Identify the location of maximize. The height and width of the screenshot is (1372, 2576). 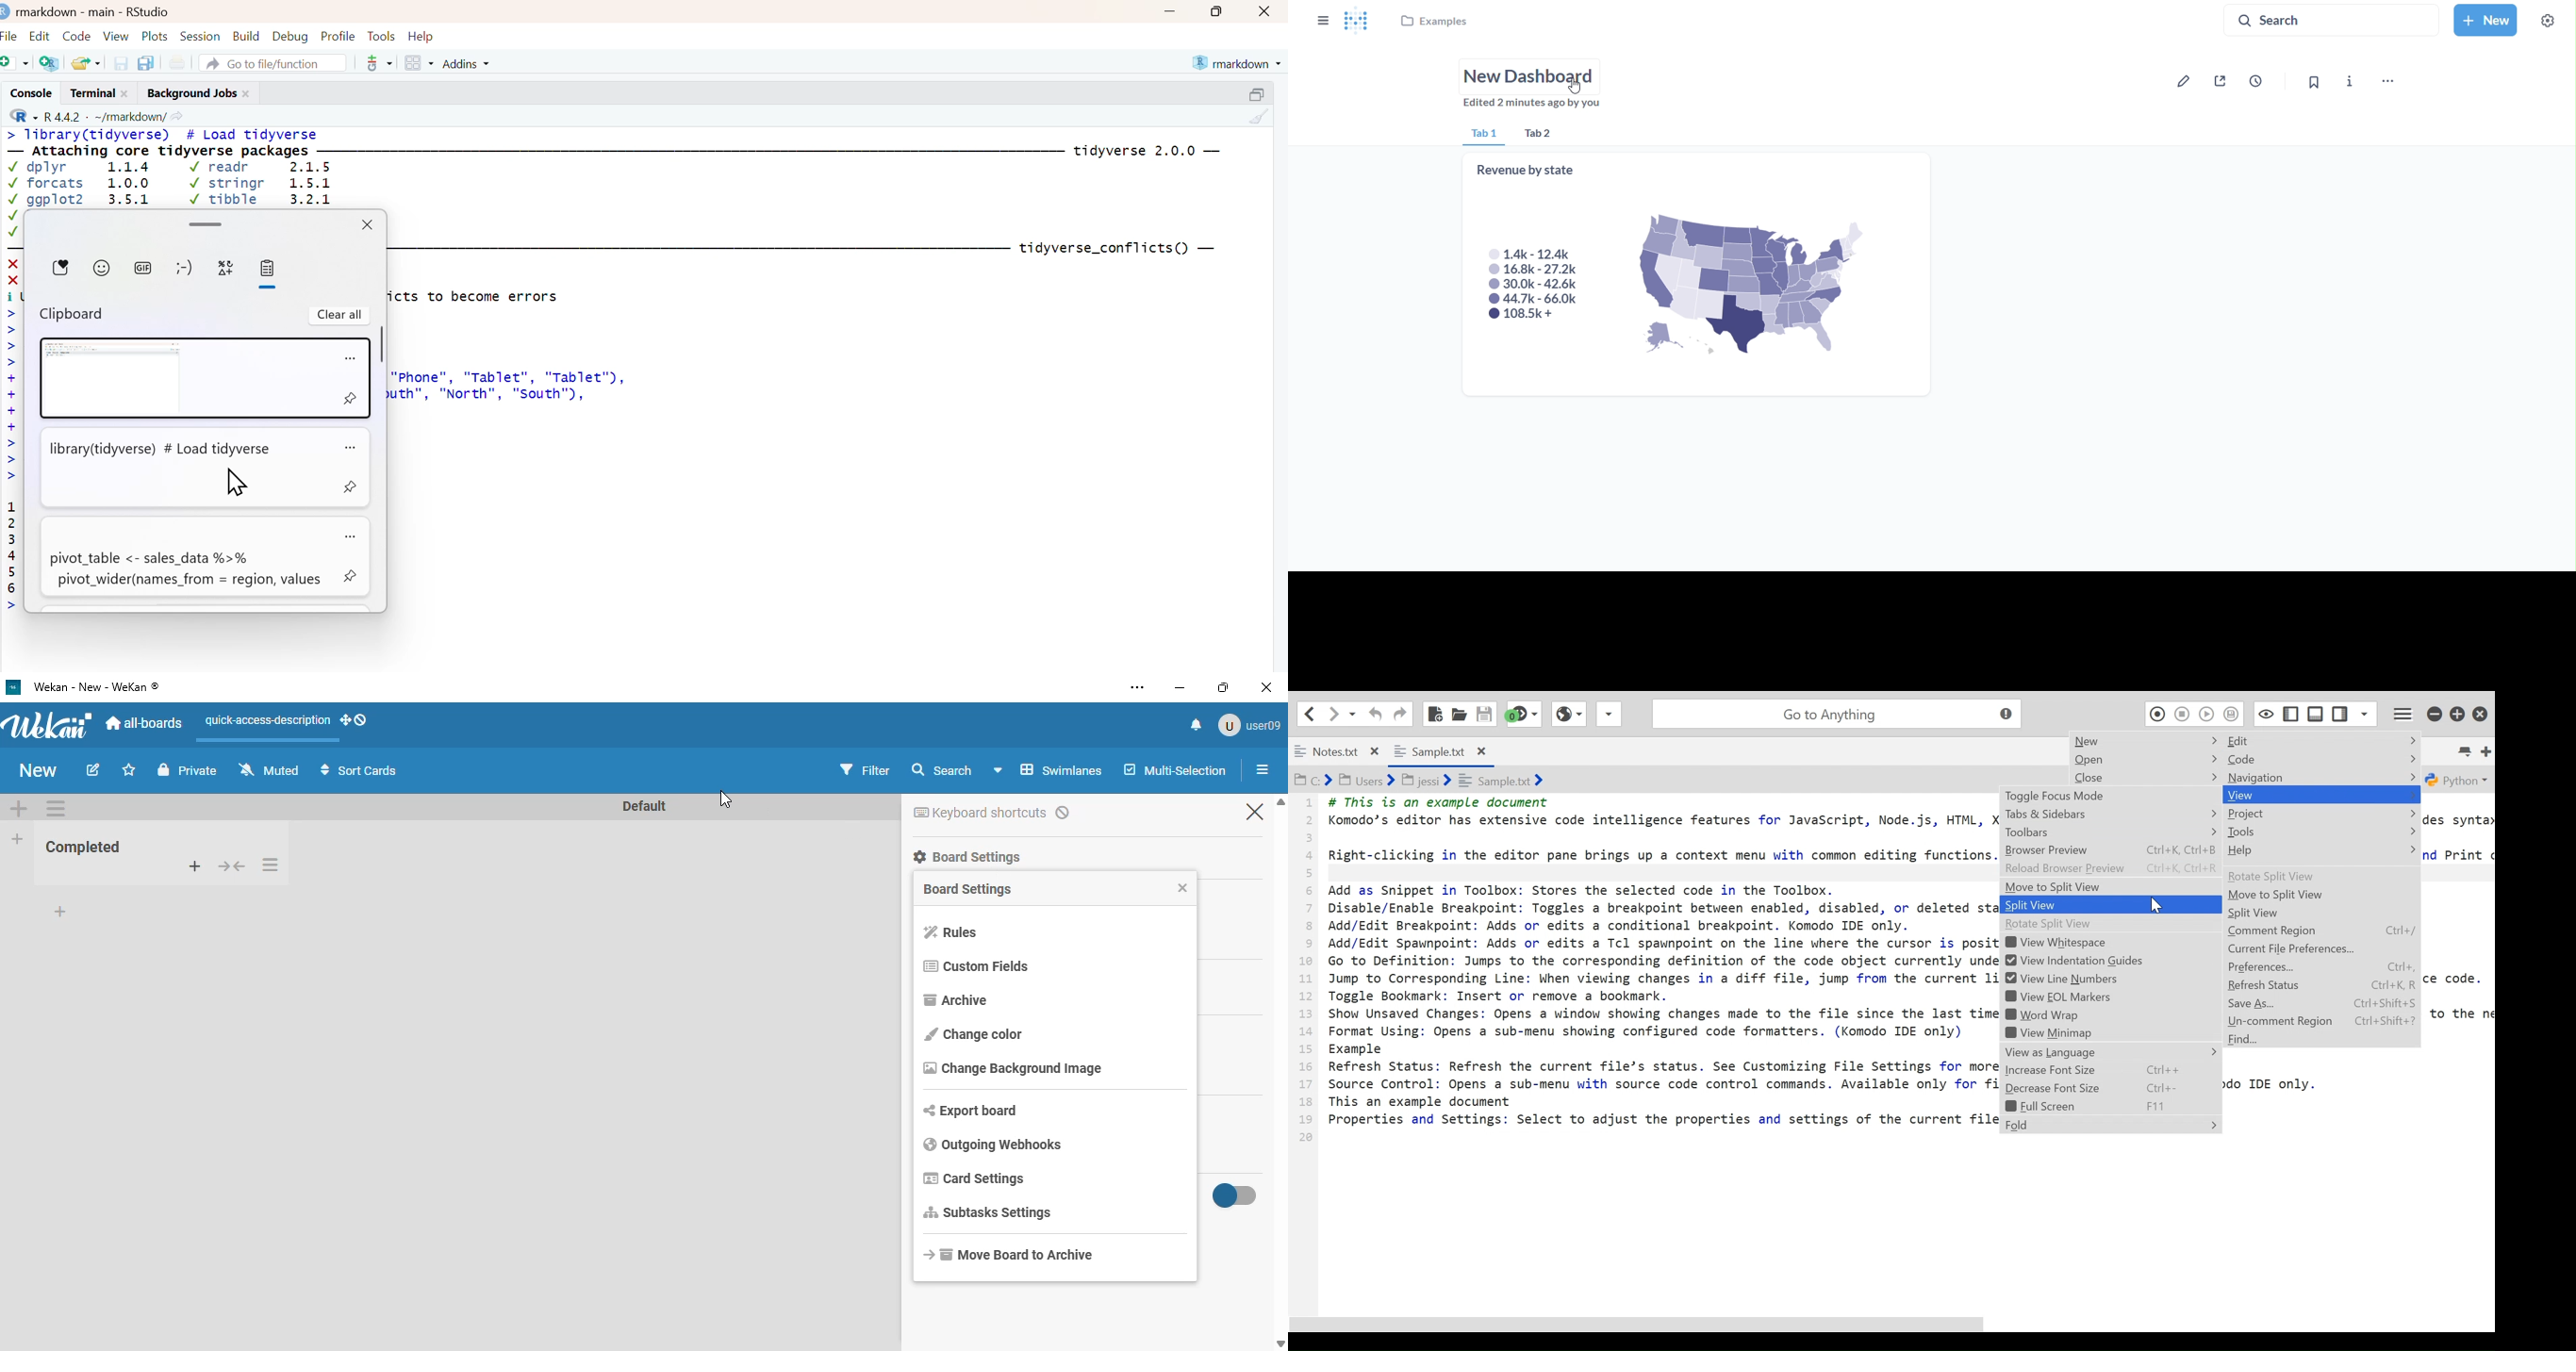
(1222, 686).